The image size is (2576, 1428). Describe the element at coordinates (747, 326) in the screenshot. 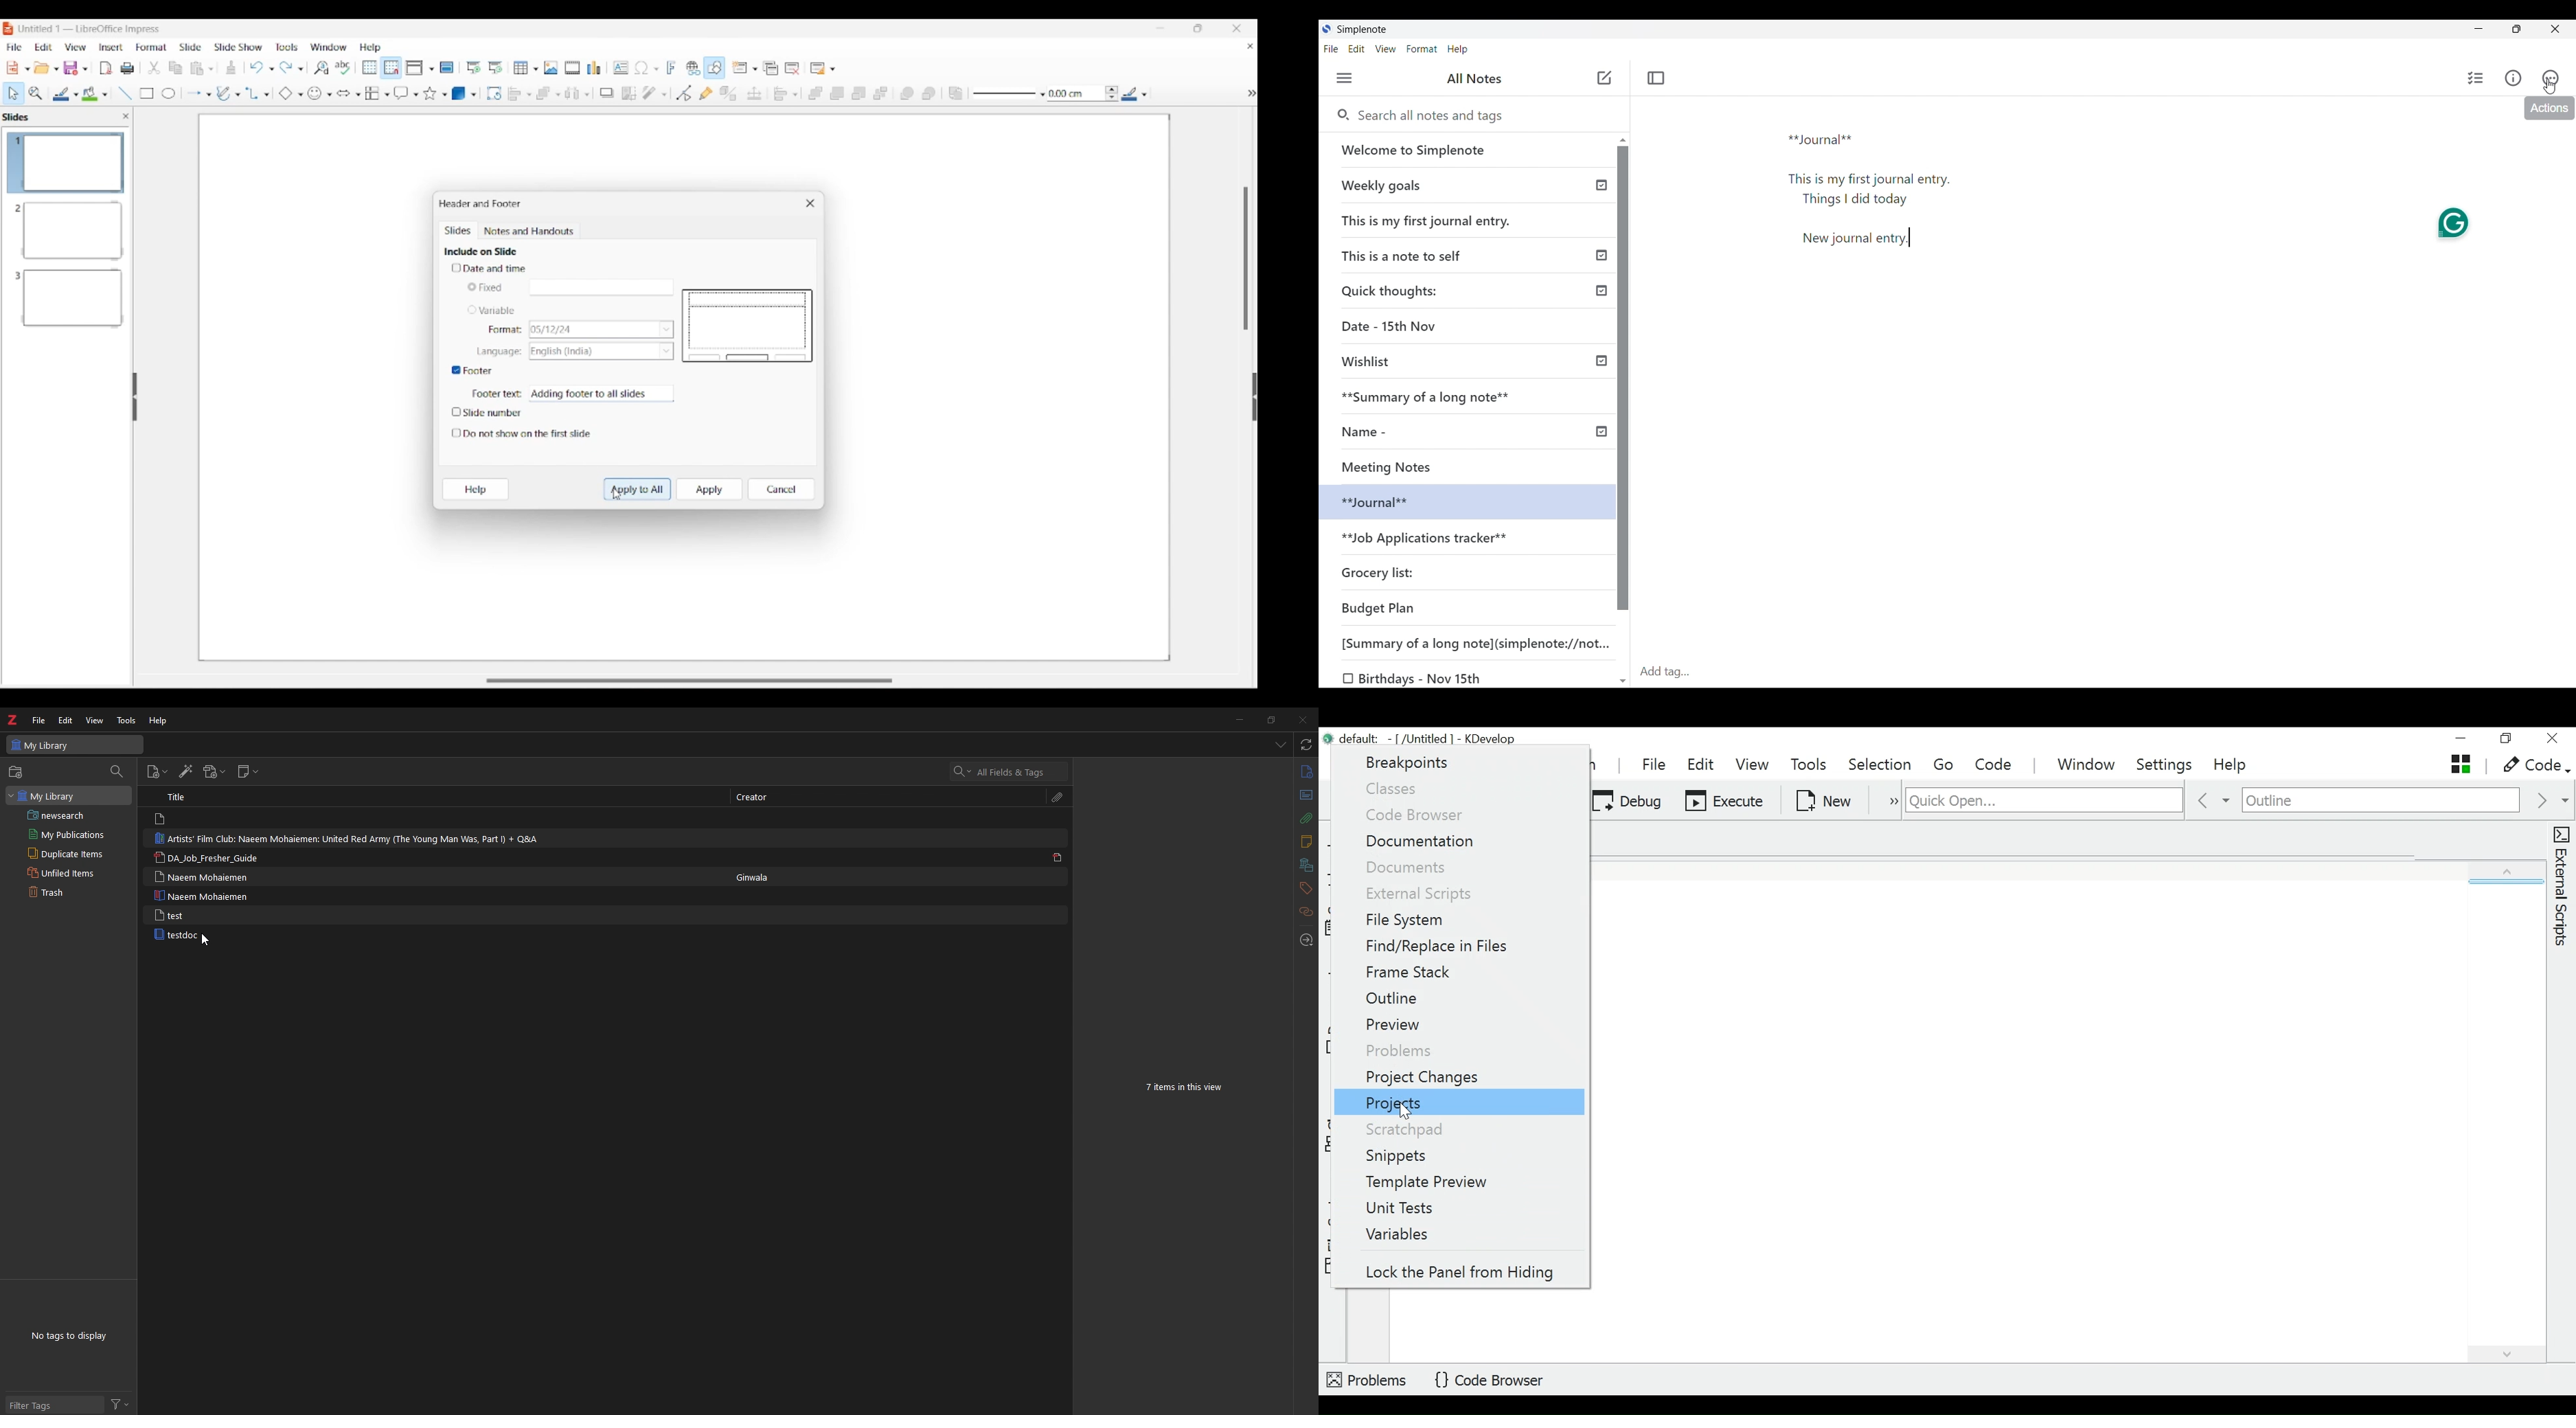

I see `Slide preview` at that location.